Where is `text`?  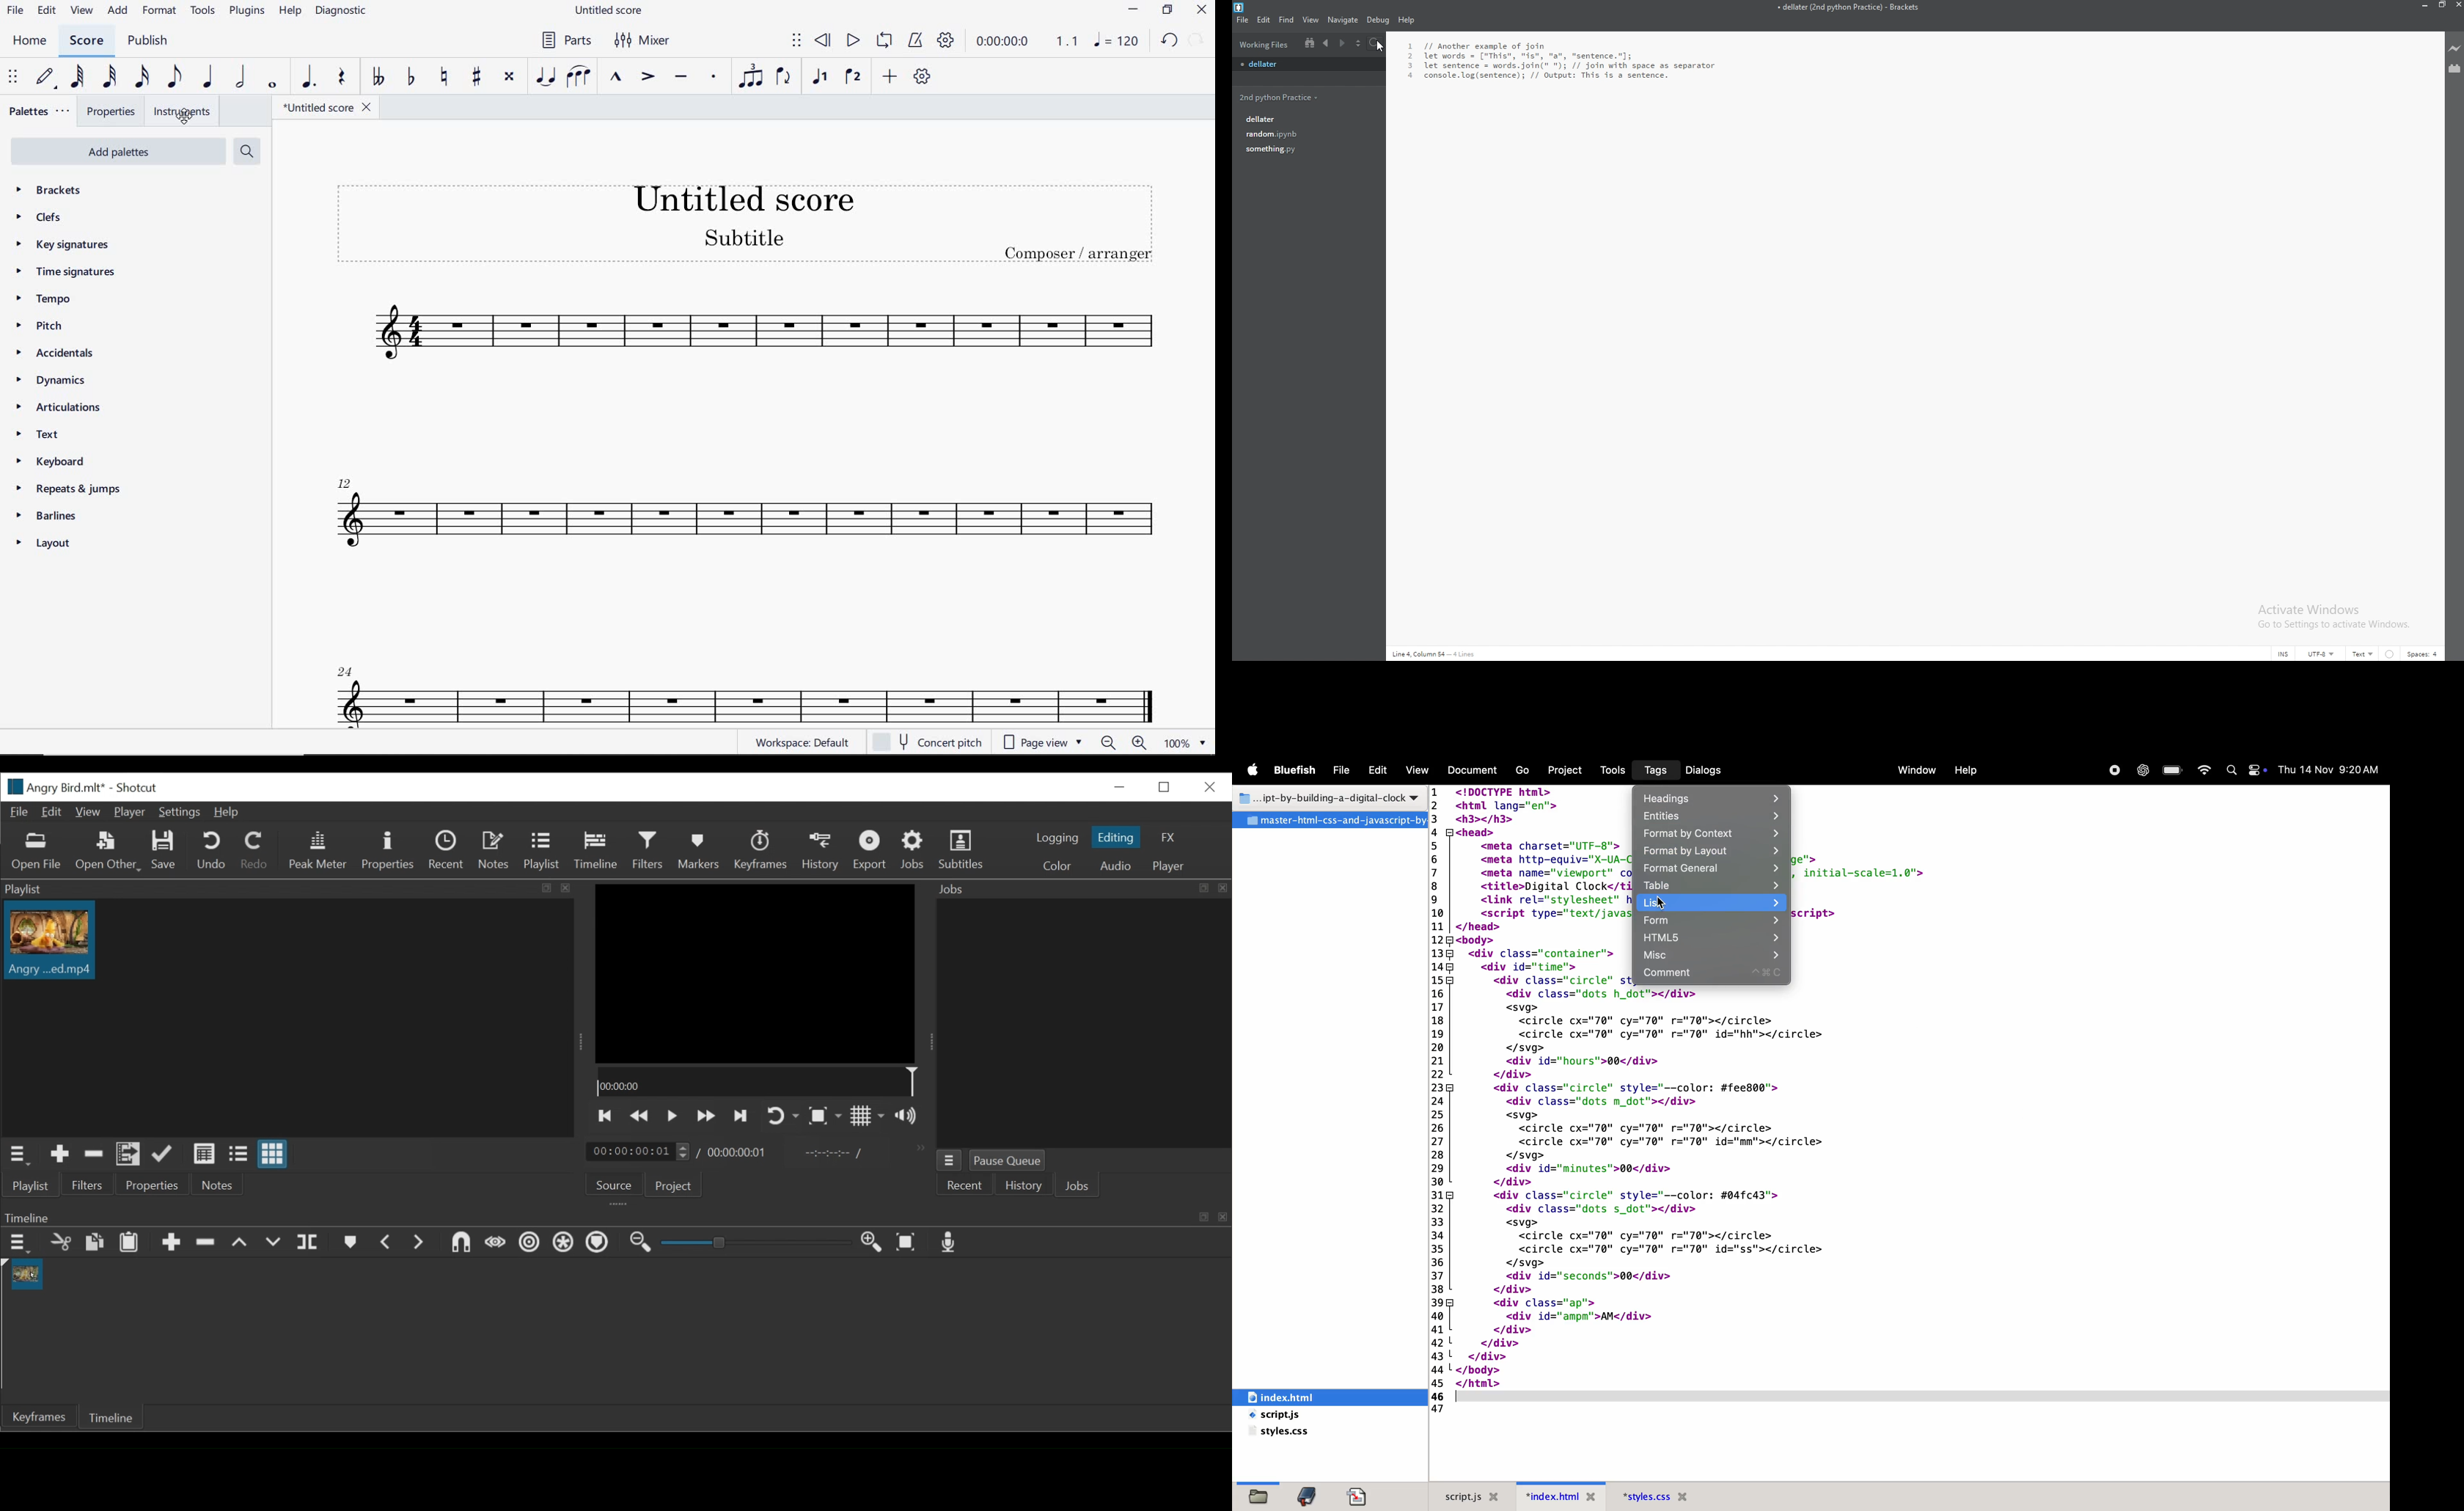
text is located at coordinates (2363, 655).